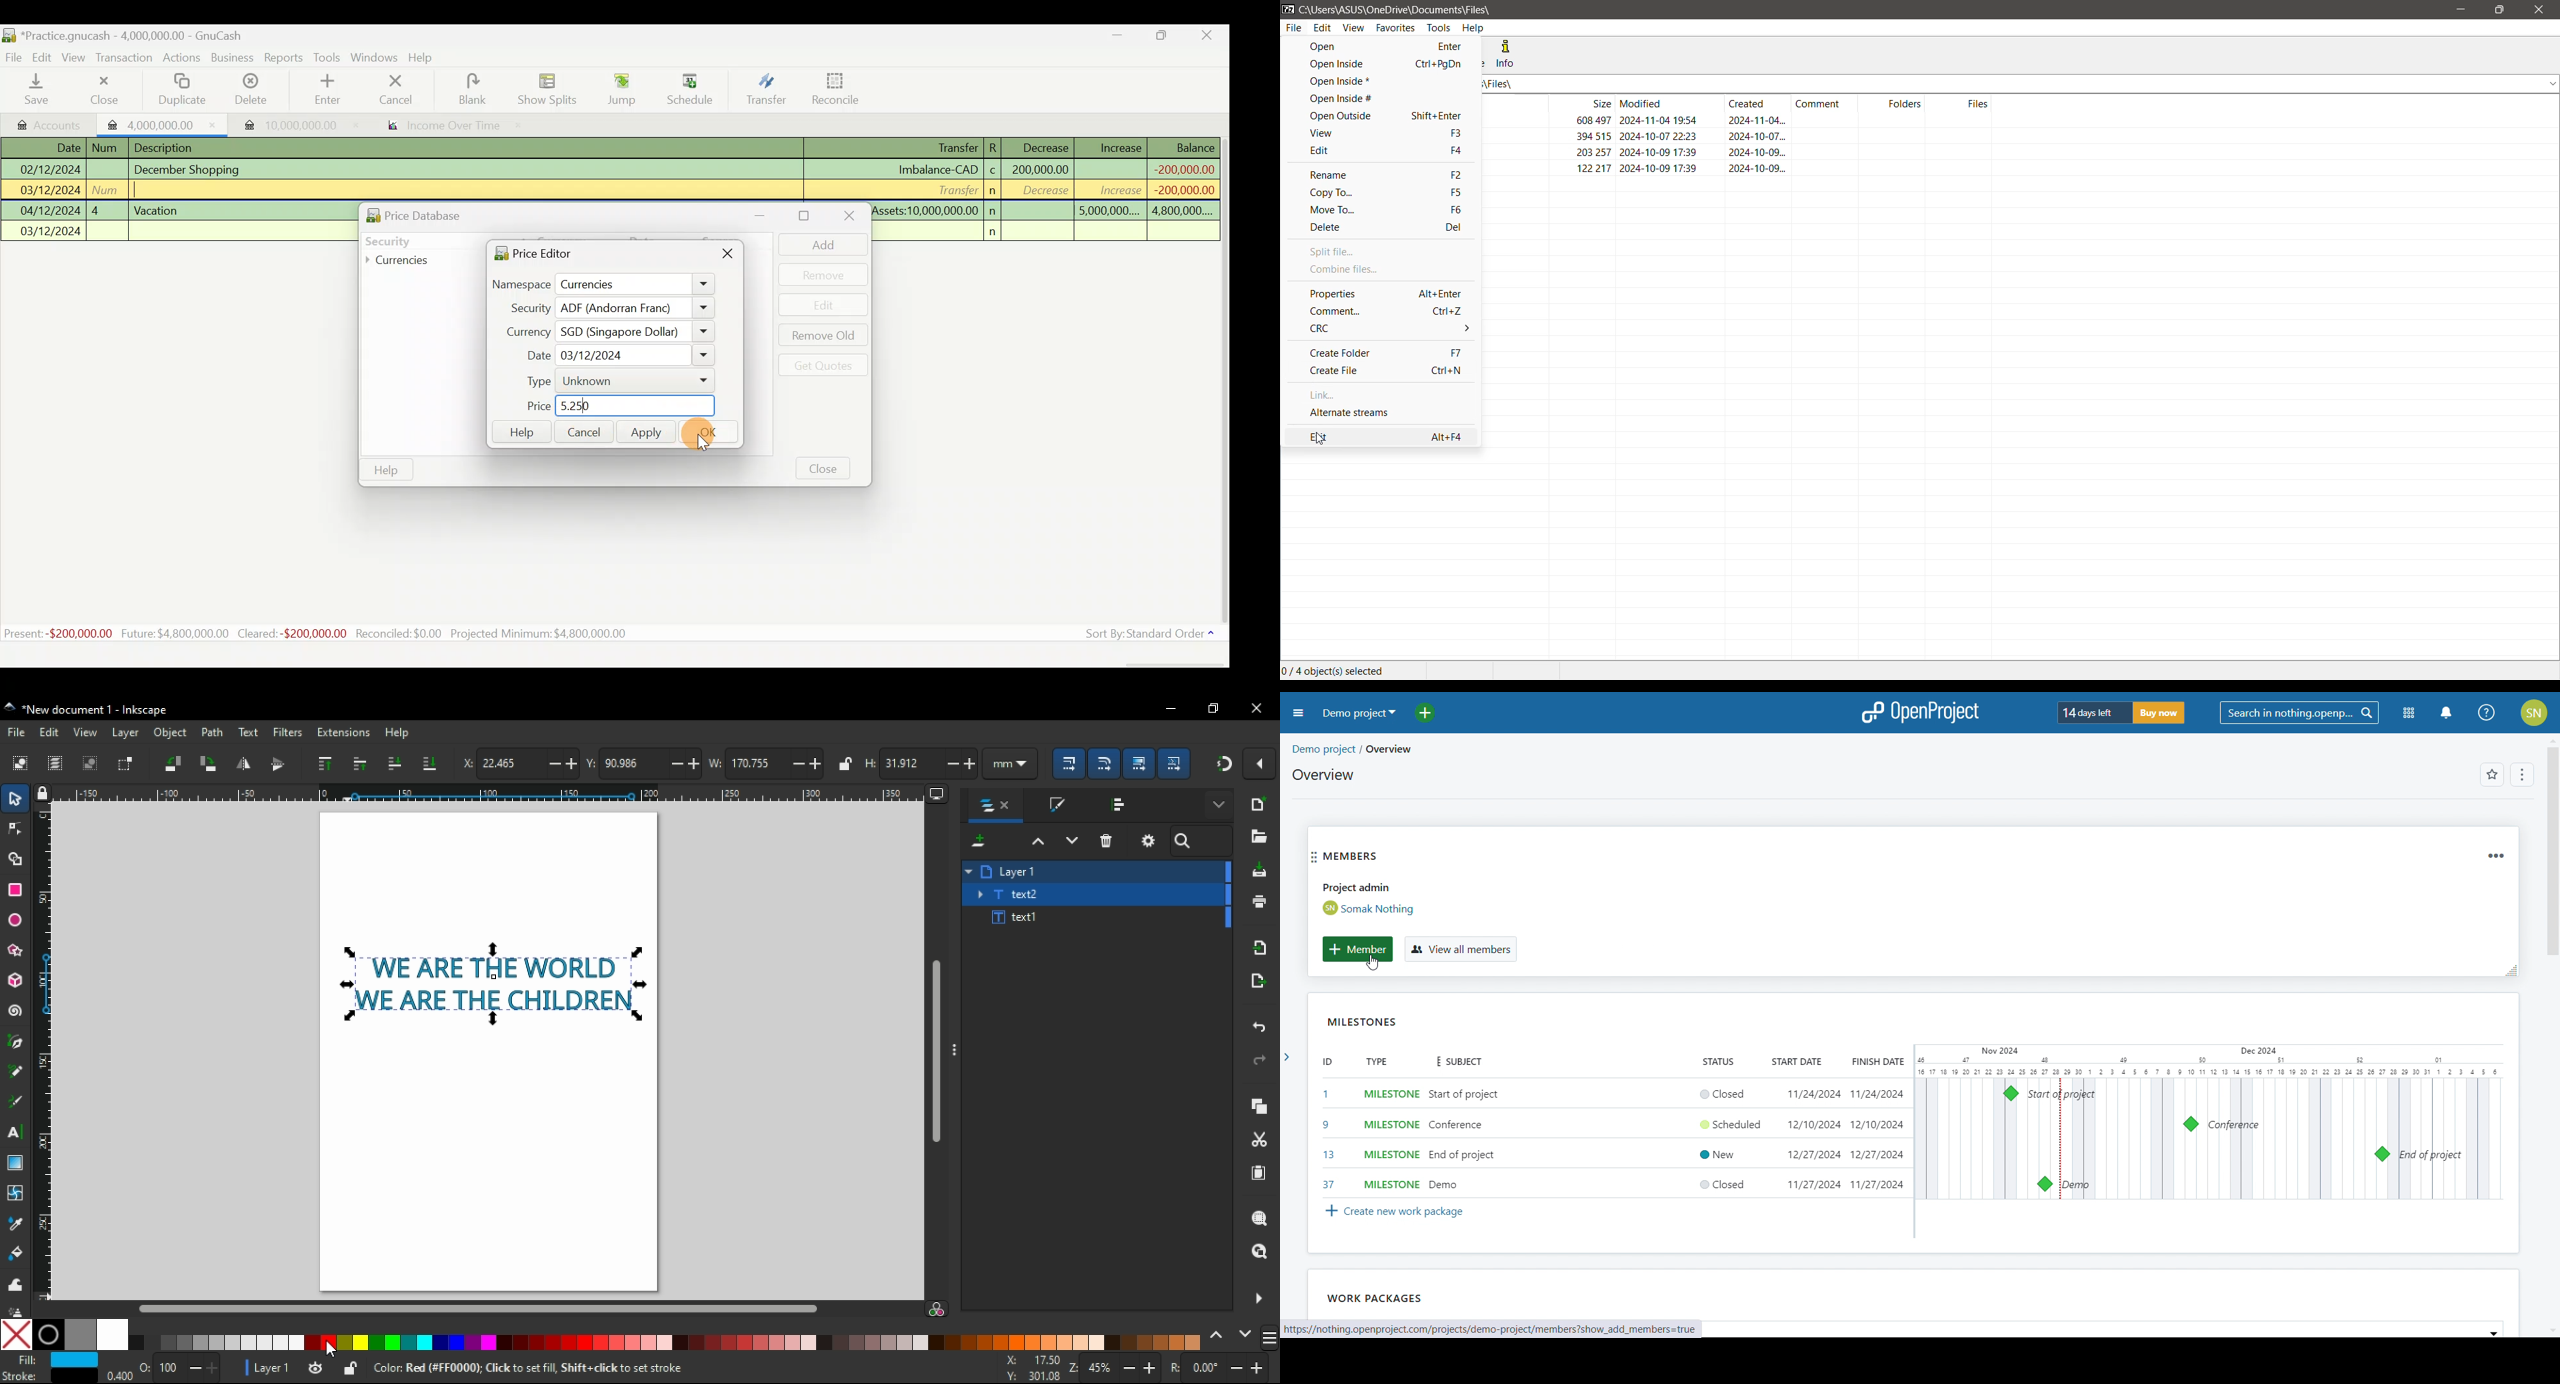  Describe the element at coordinates (1298, 714) in the screenshot. I see `open sidebar menu` at that location.